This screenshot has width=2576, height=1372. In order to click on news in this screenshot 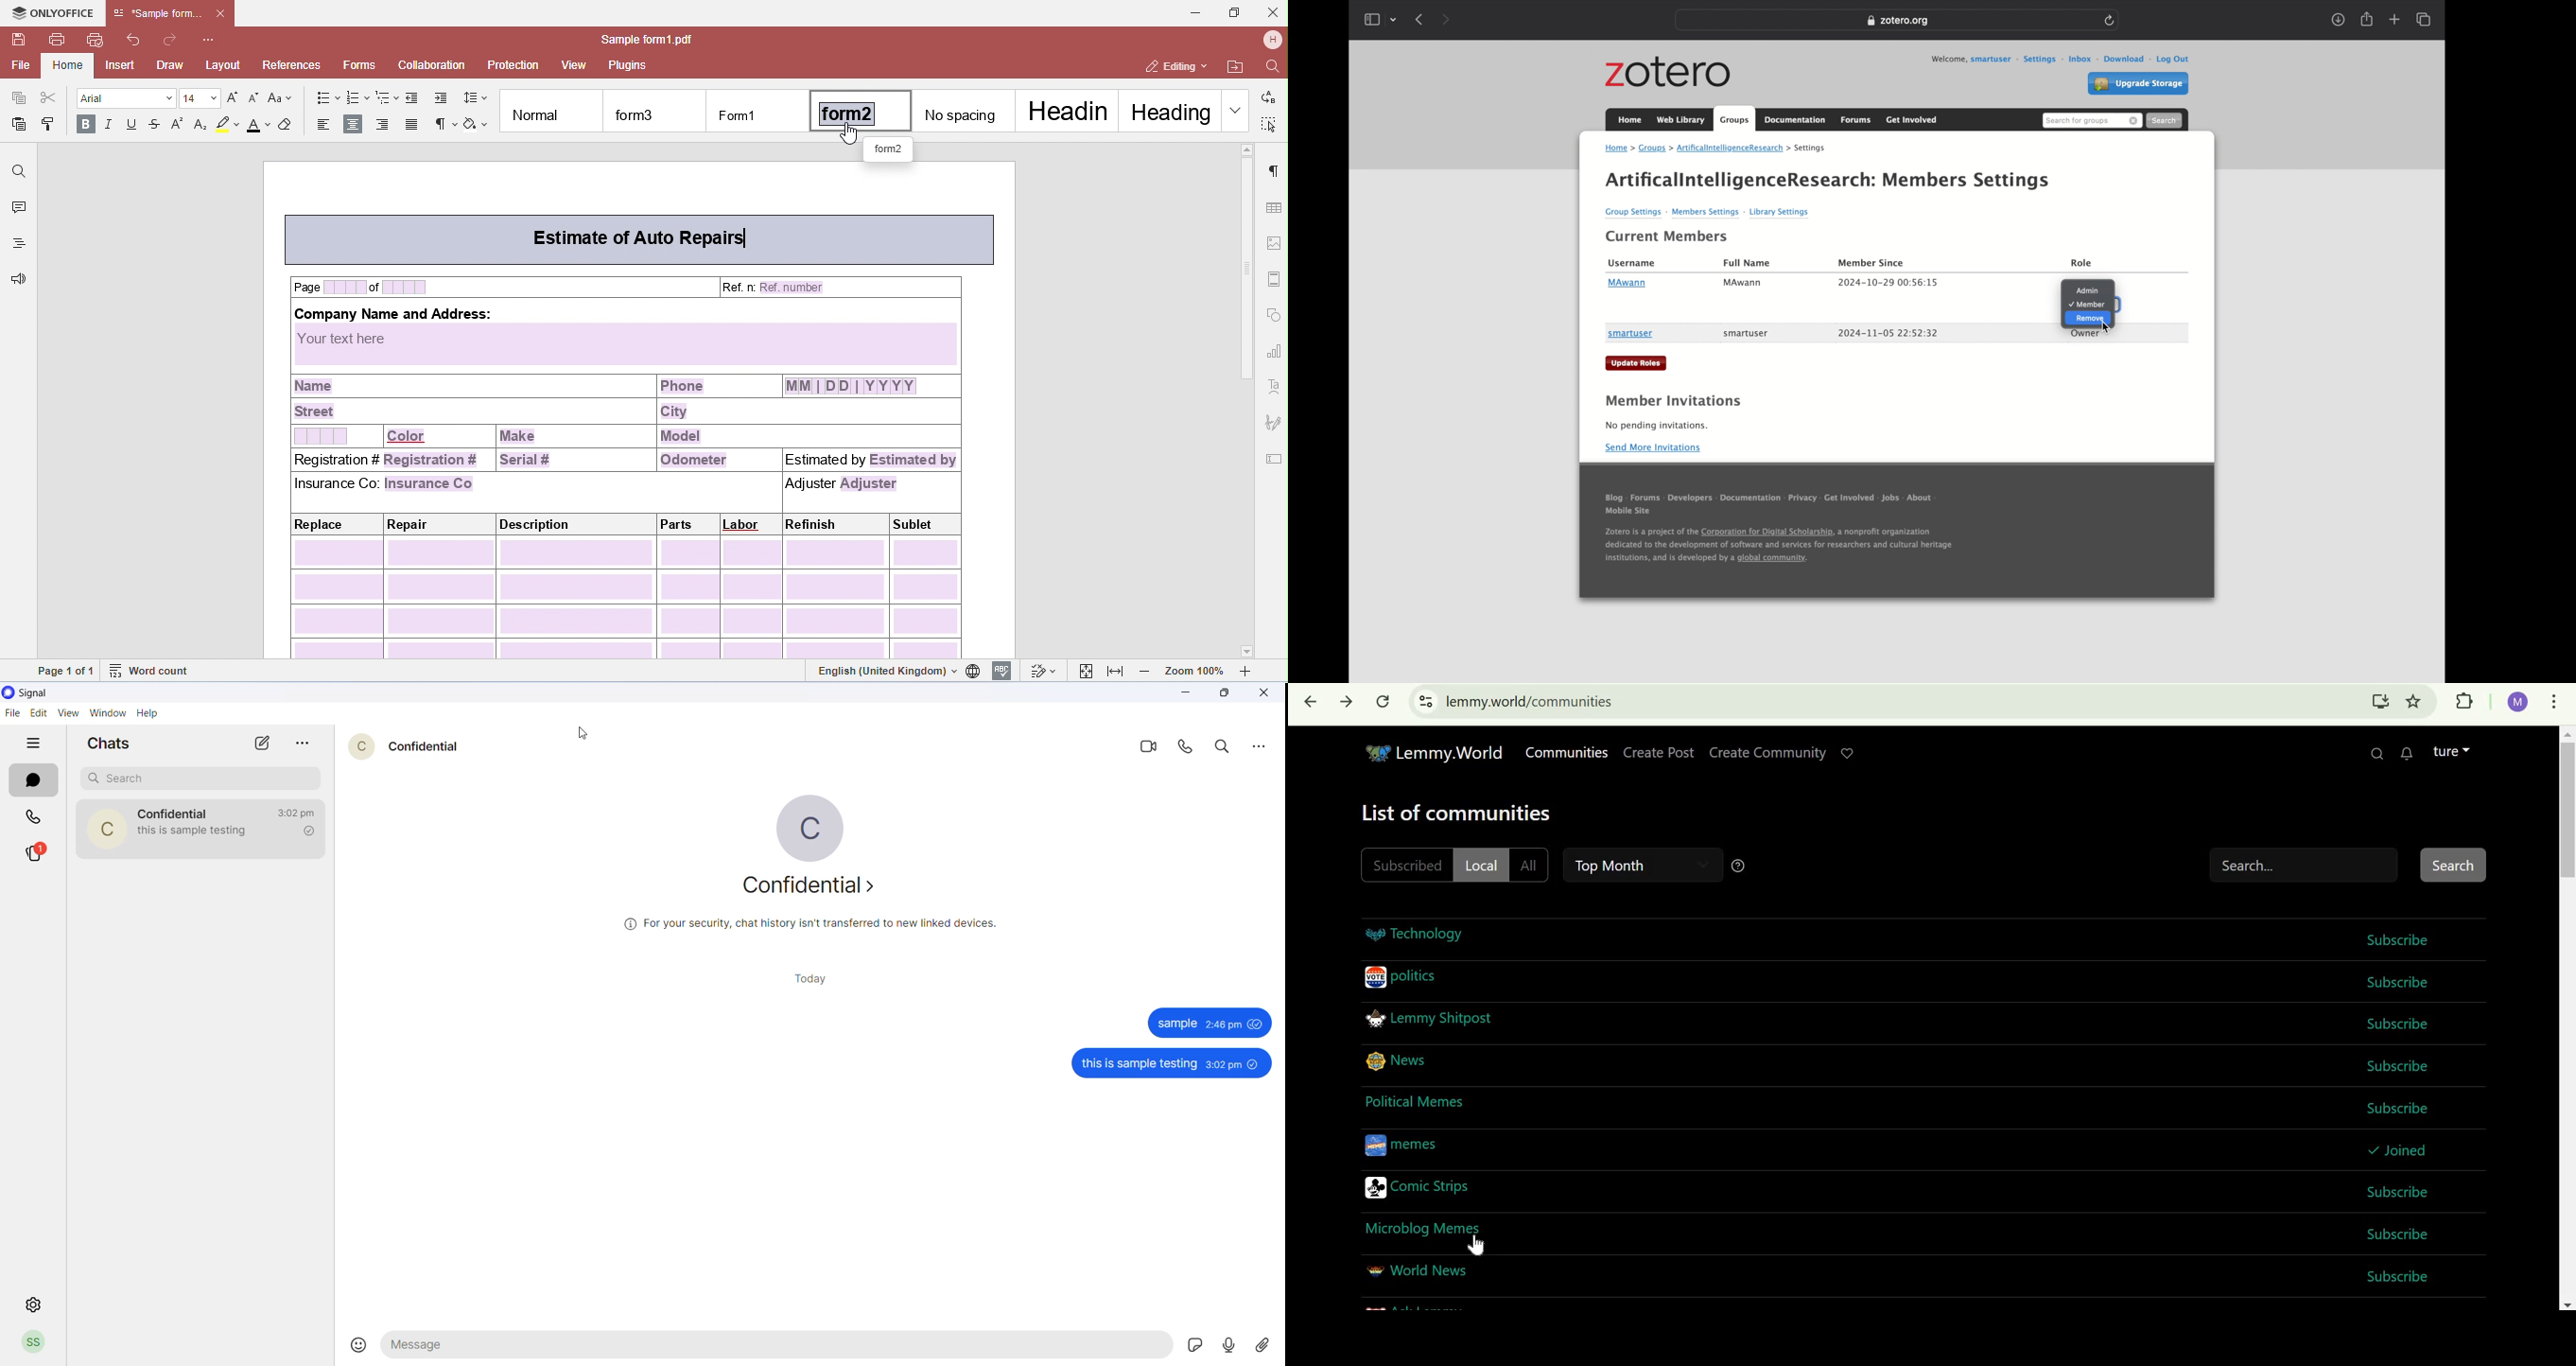, I will do `click(1400, 1059)`.